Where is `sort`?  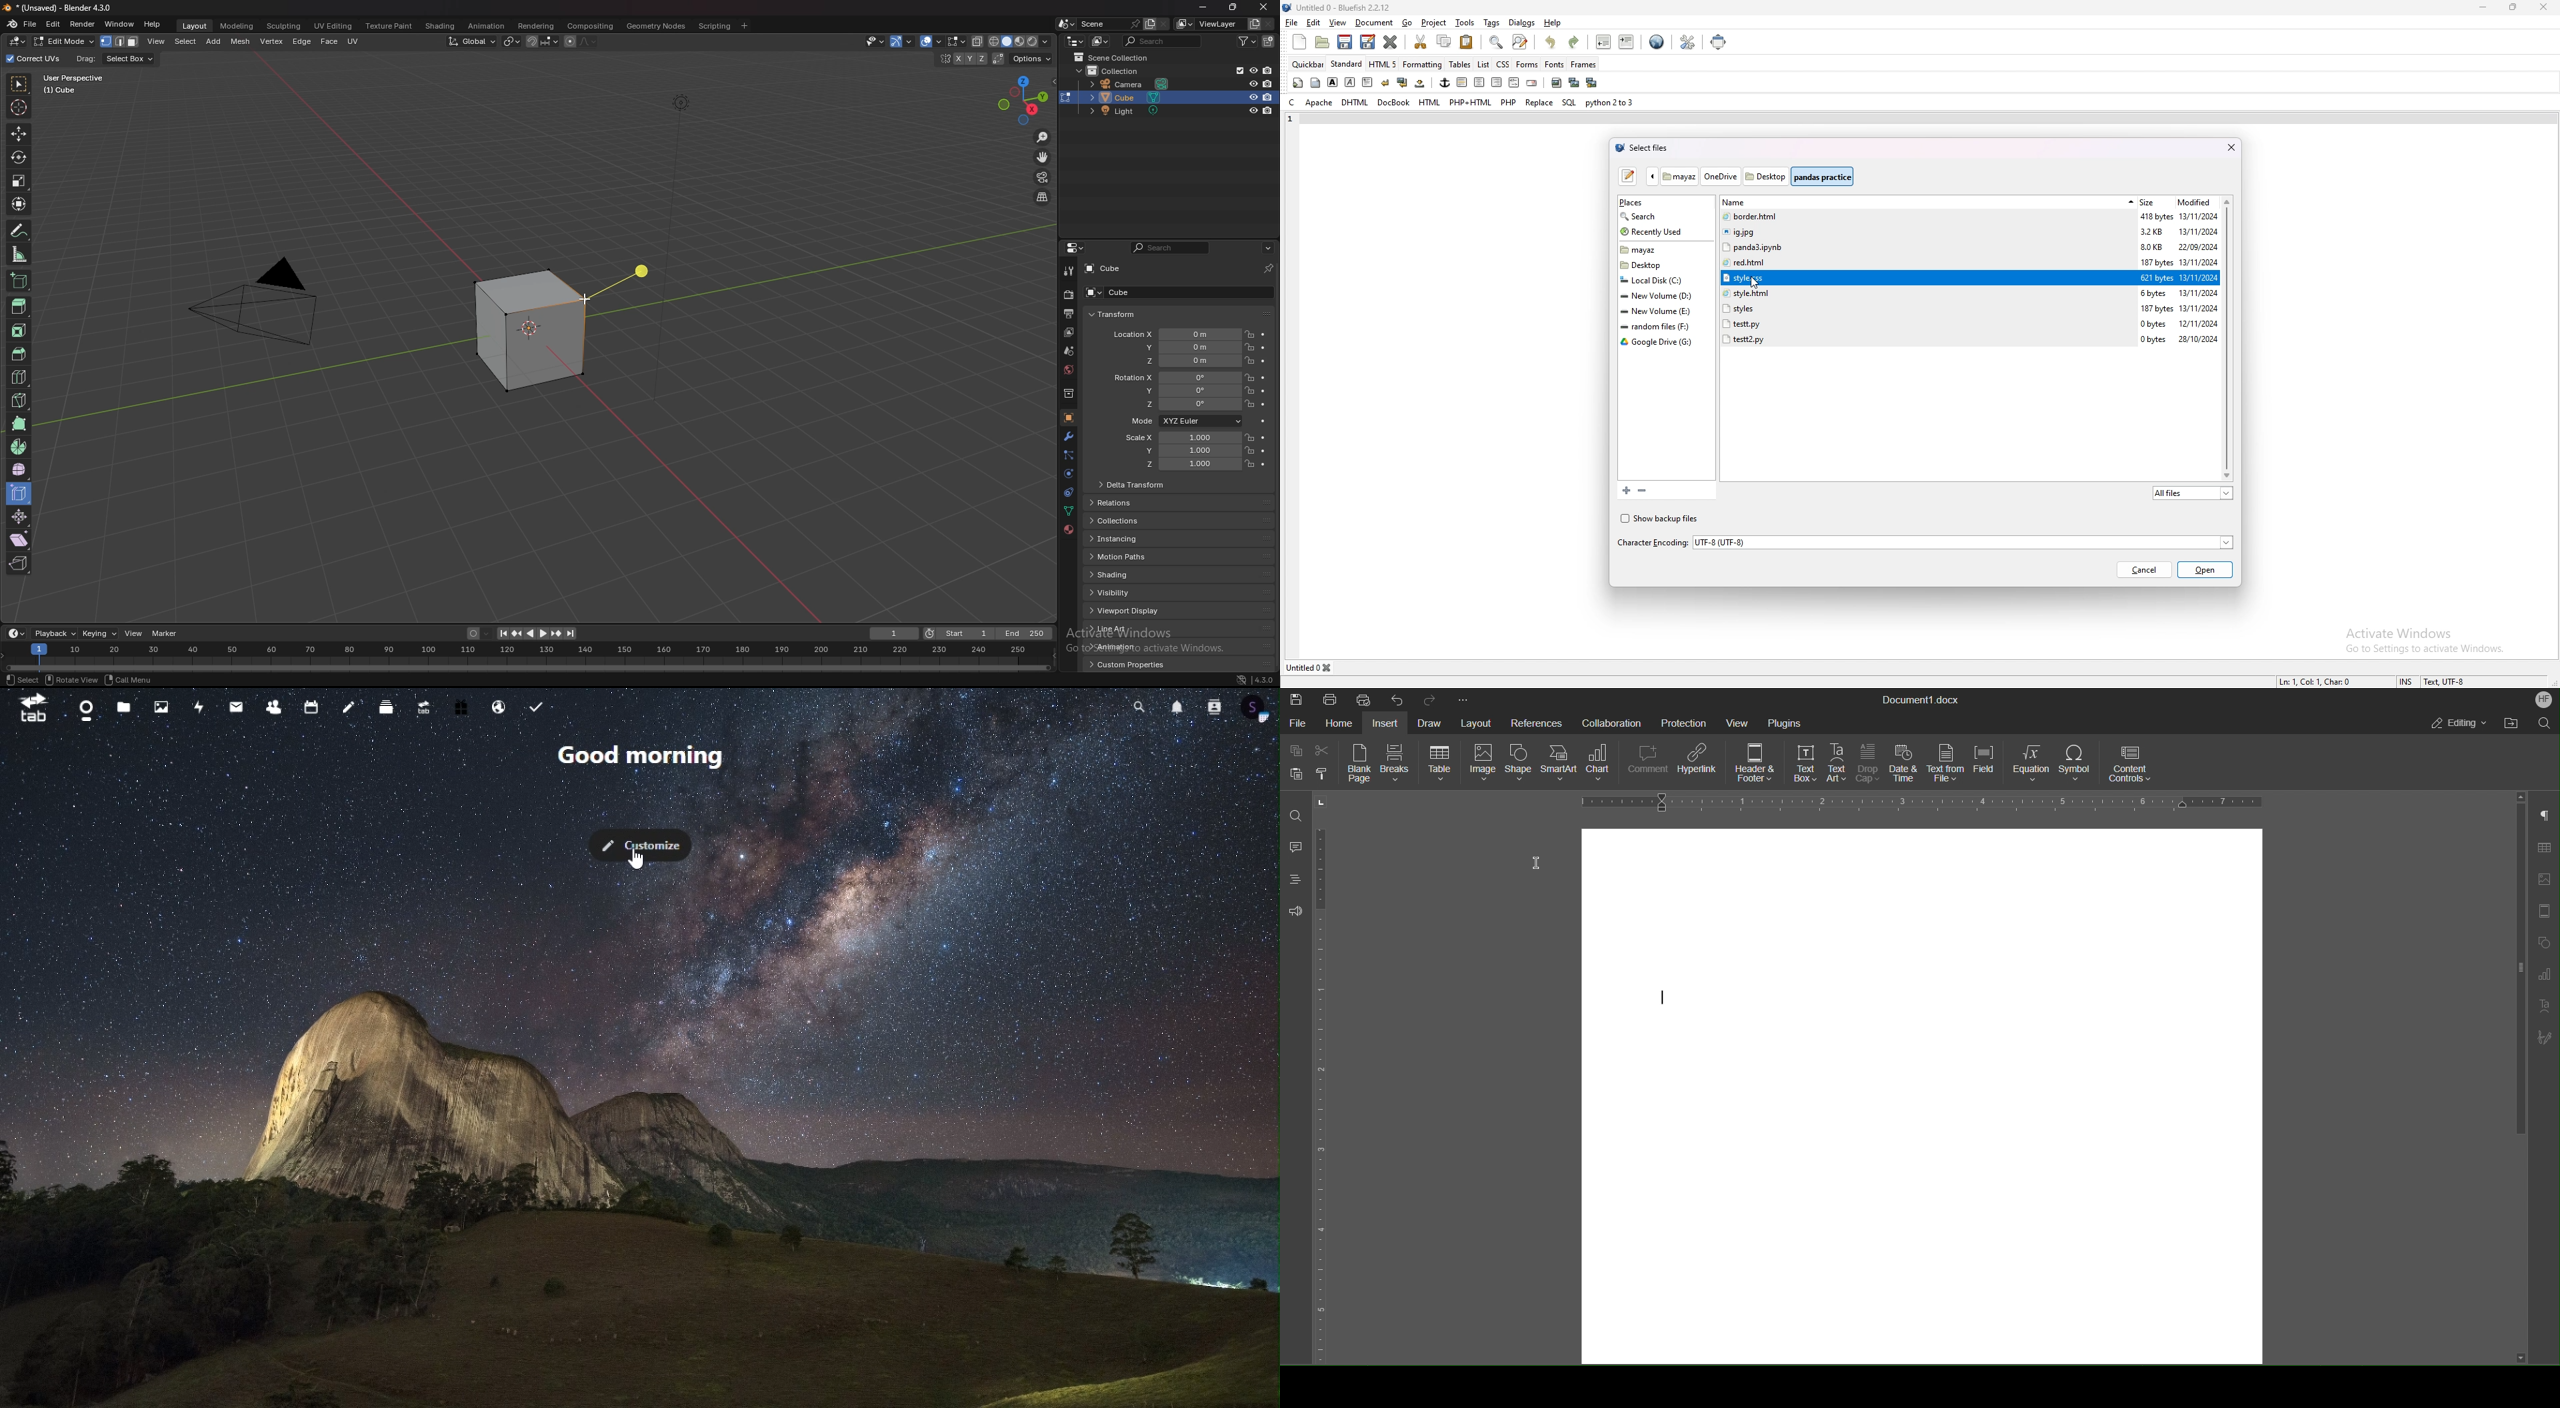
sort is located at coordinates (2128, 201).